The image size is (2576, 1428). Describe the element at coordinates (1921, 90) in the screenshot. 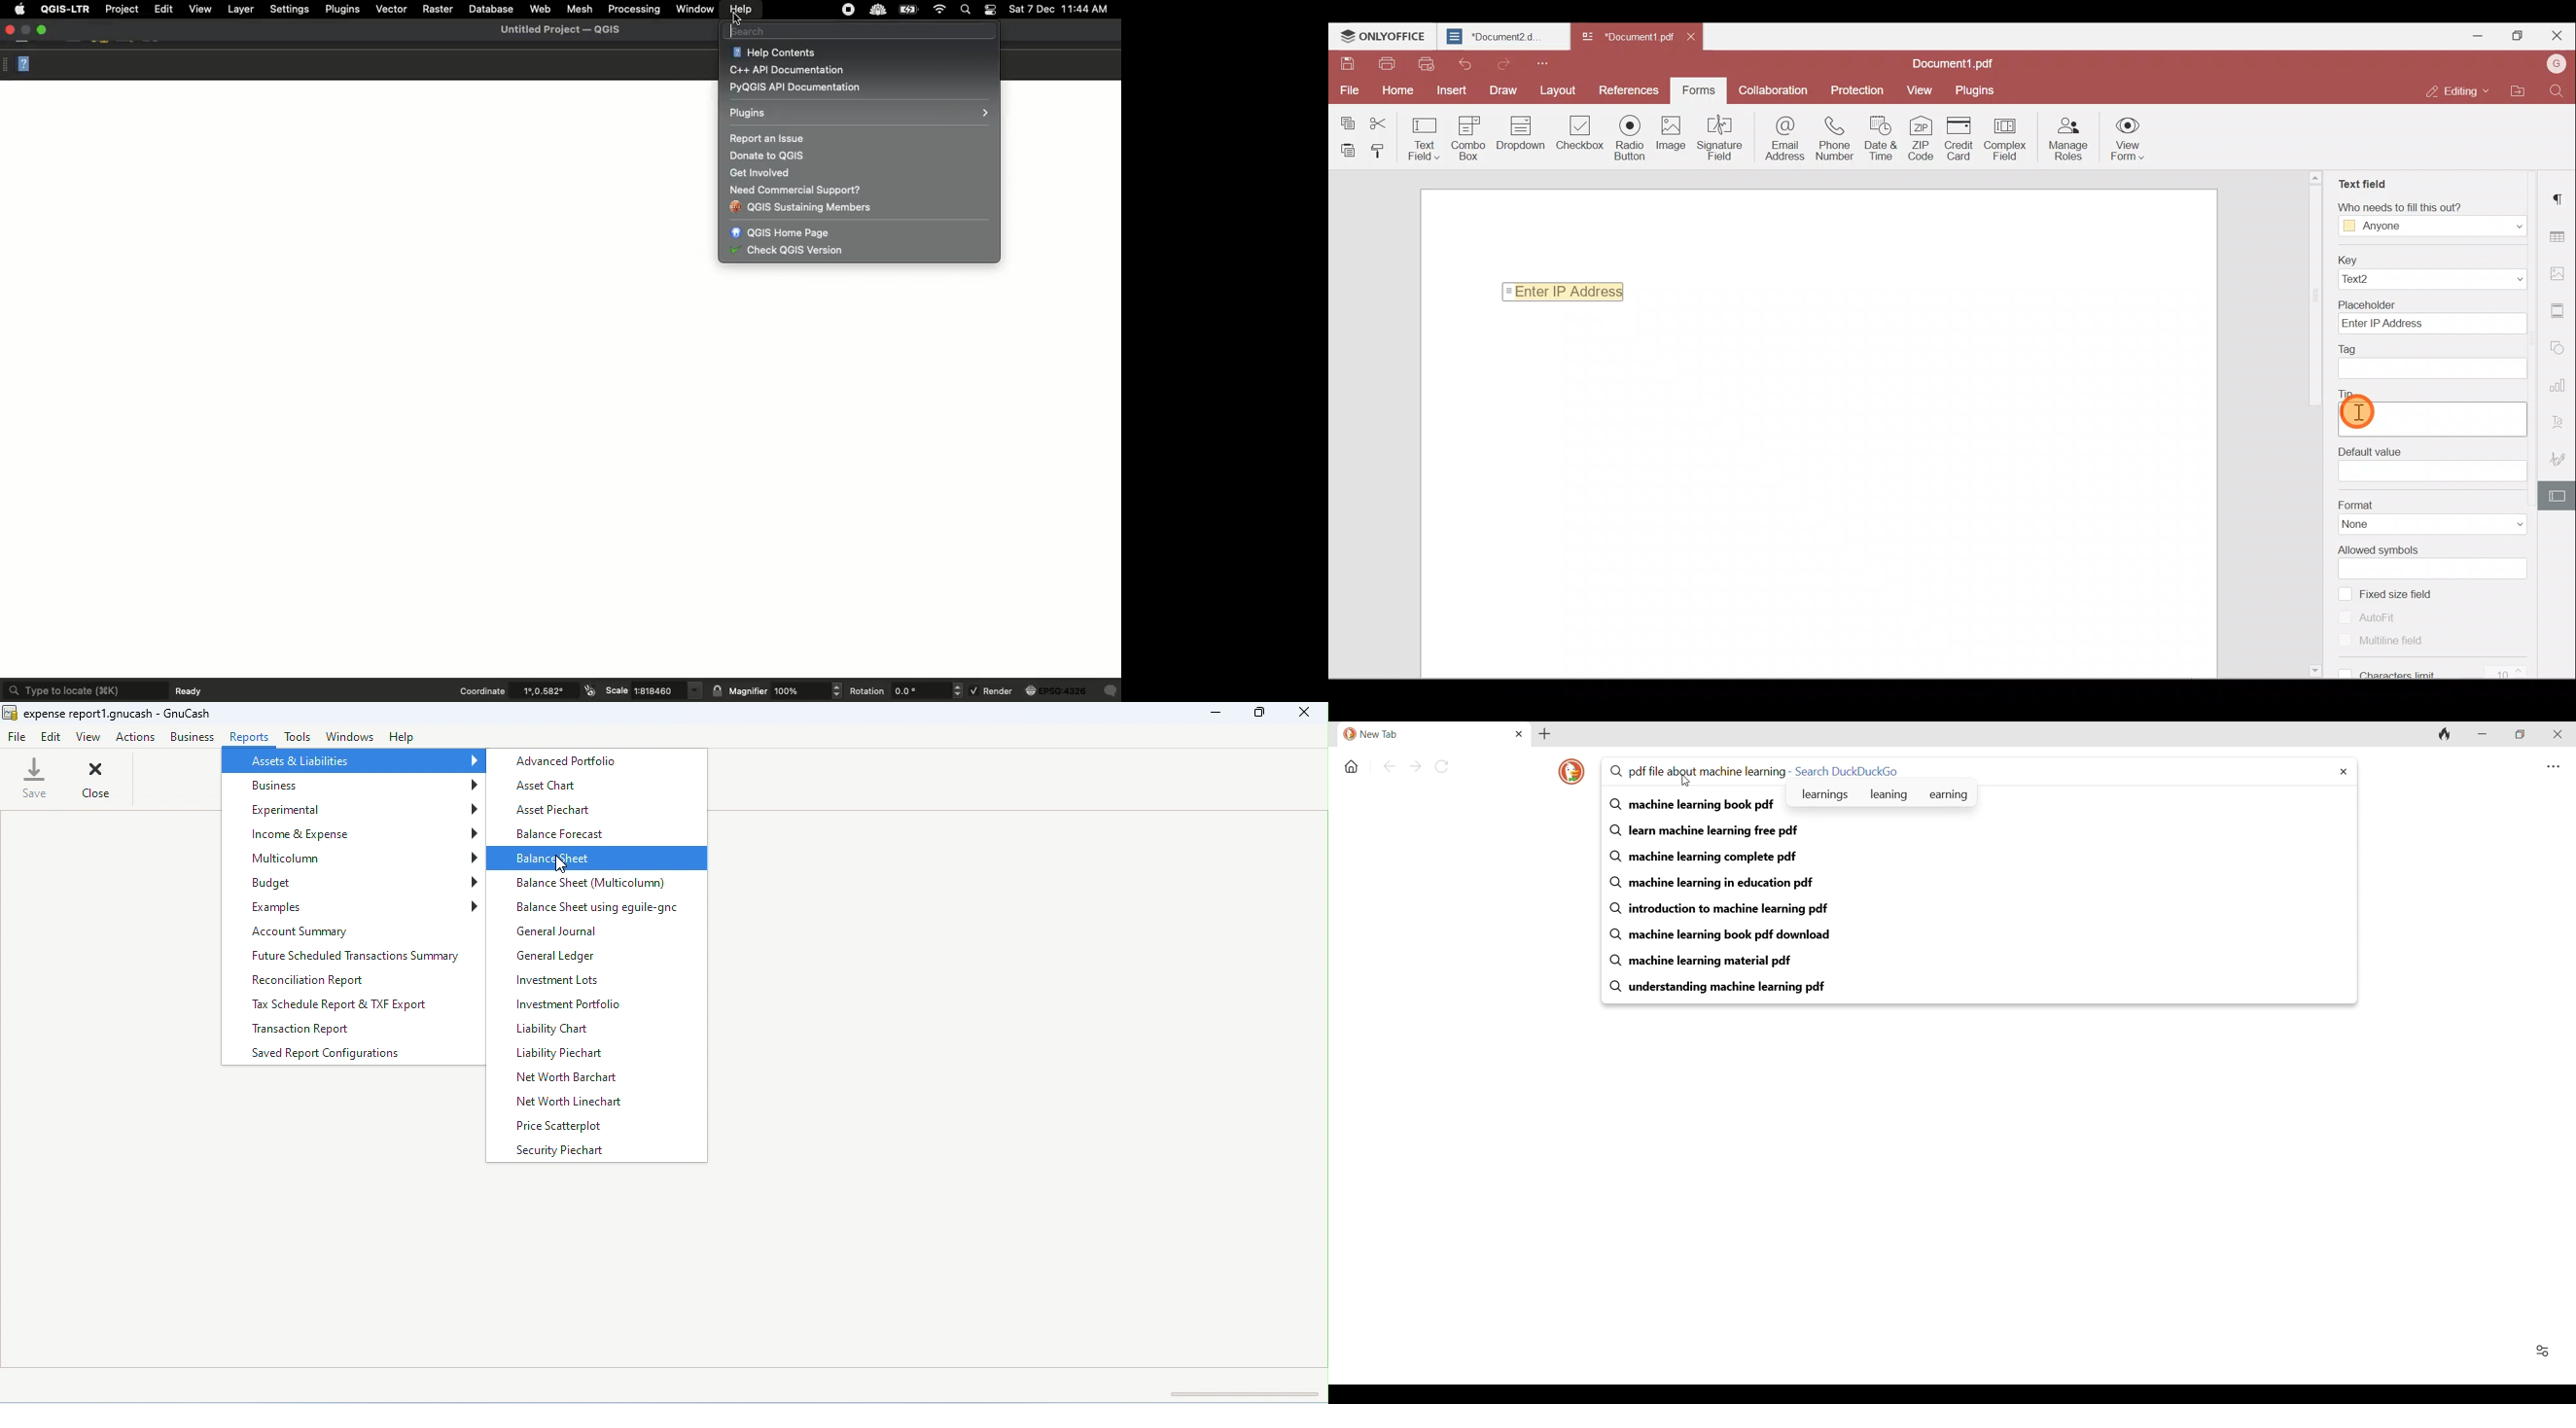

I see `View` at that location.